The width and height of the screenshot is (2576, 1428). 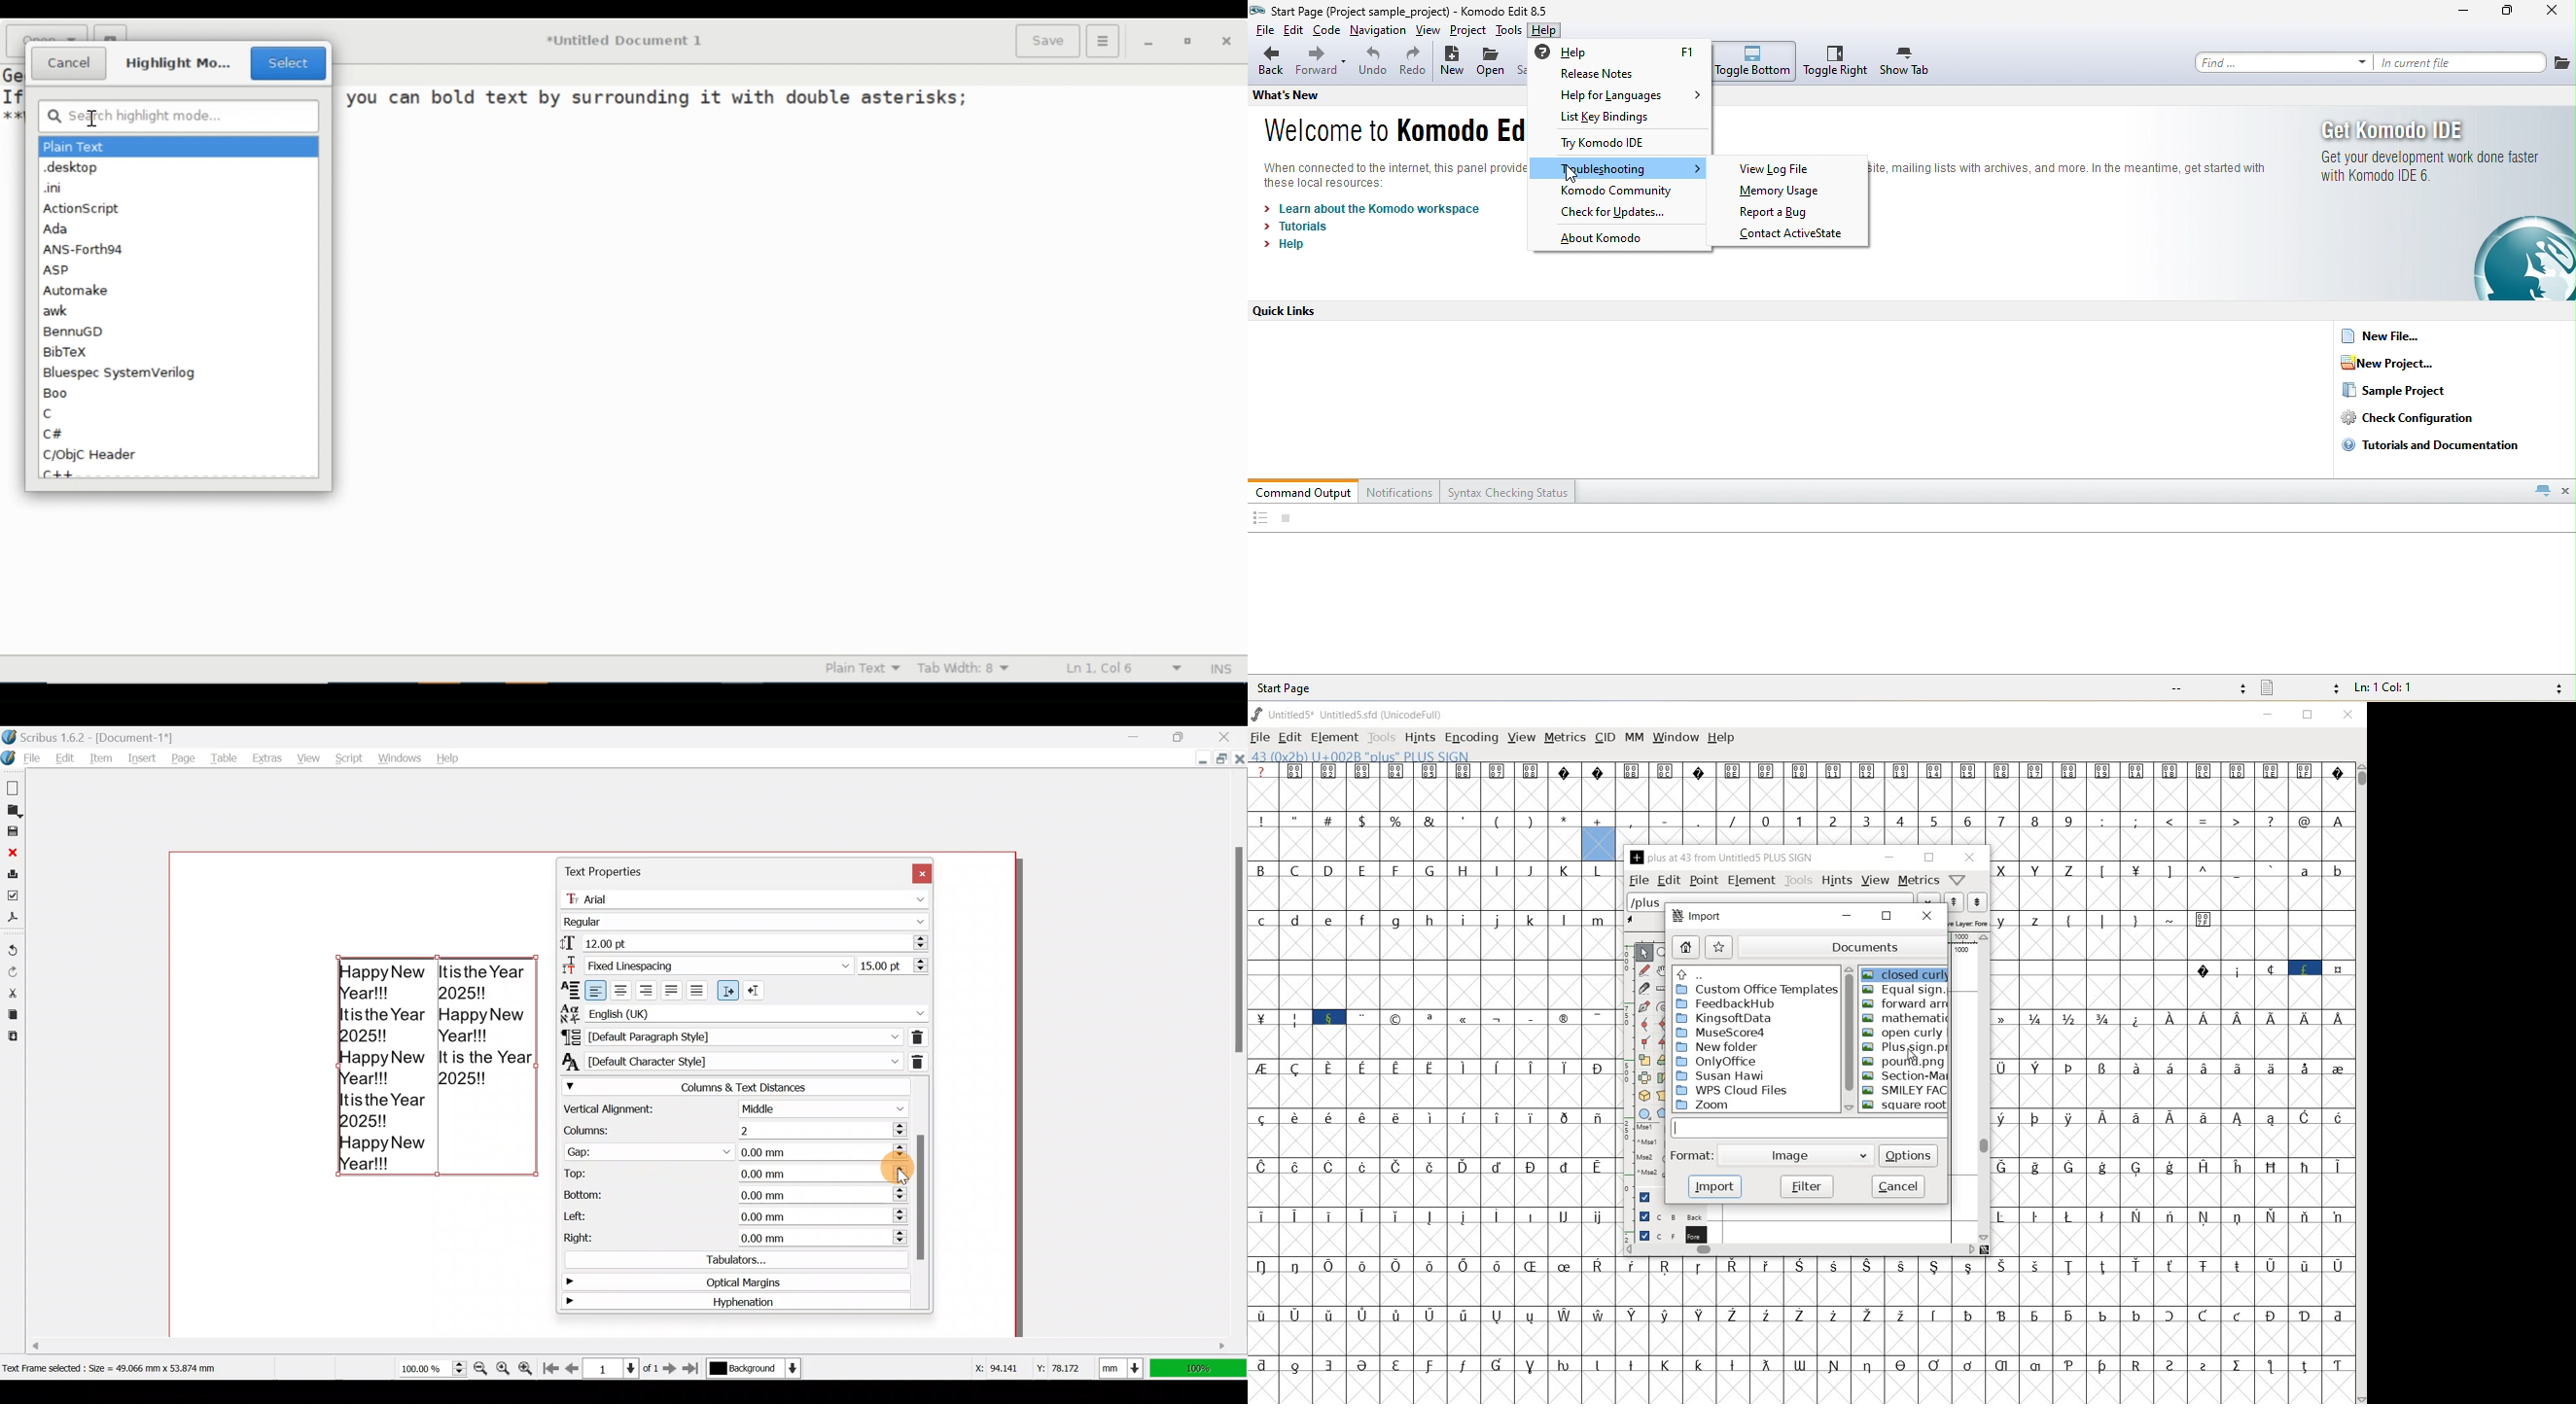 What do you see at coordinates (1192, 41) in the screenshot?
I see `restore` at bounding box center [1192, 41].